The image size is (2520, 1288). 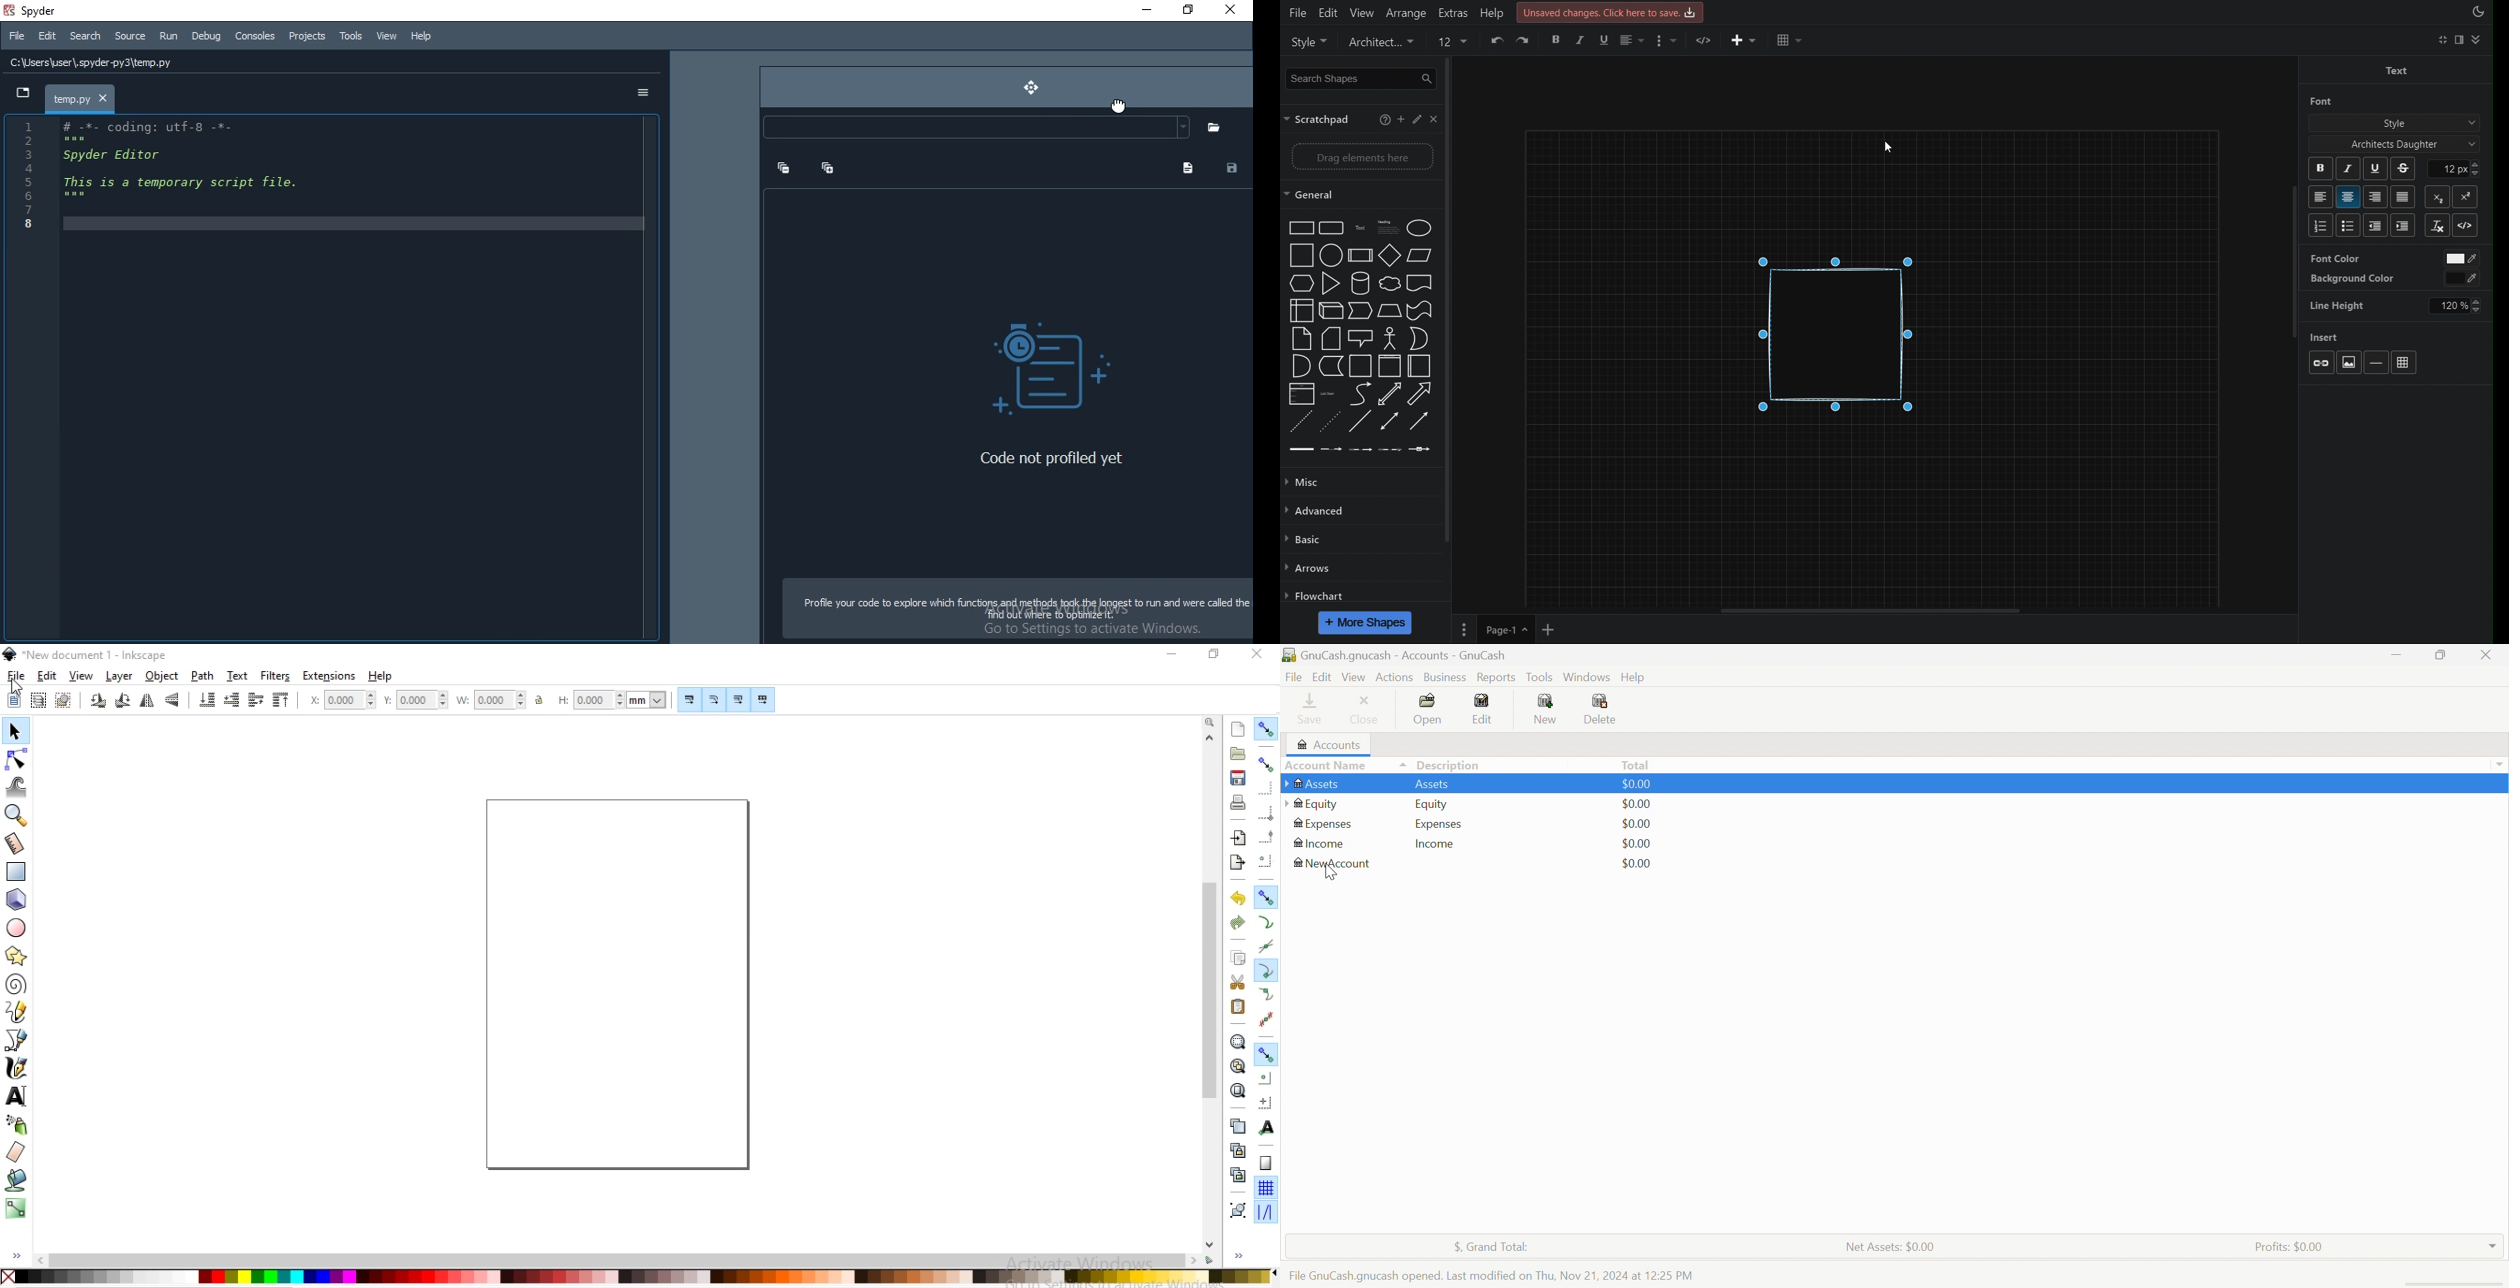 I want to click on Projects, so click(x=305, y=37).